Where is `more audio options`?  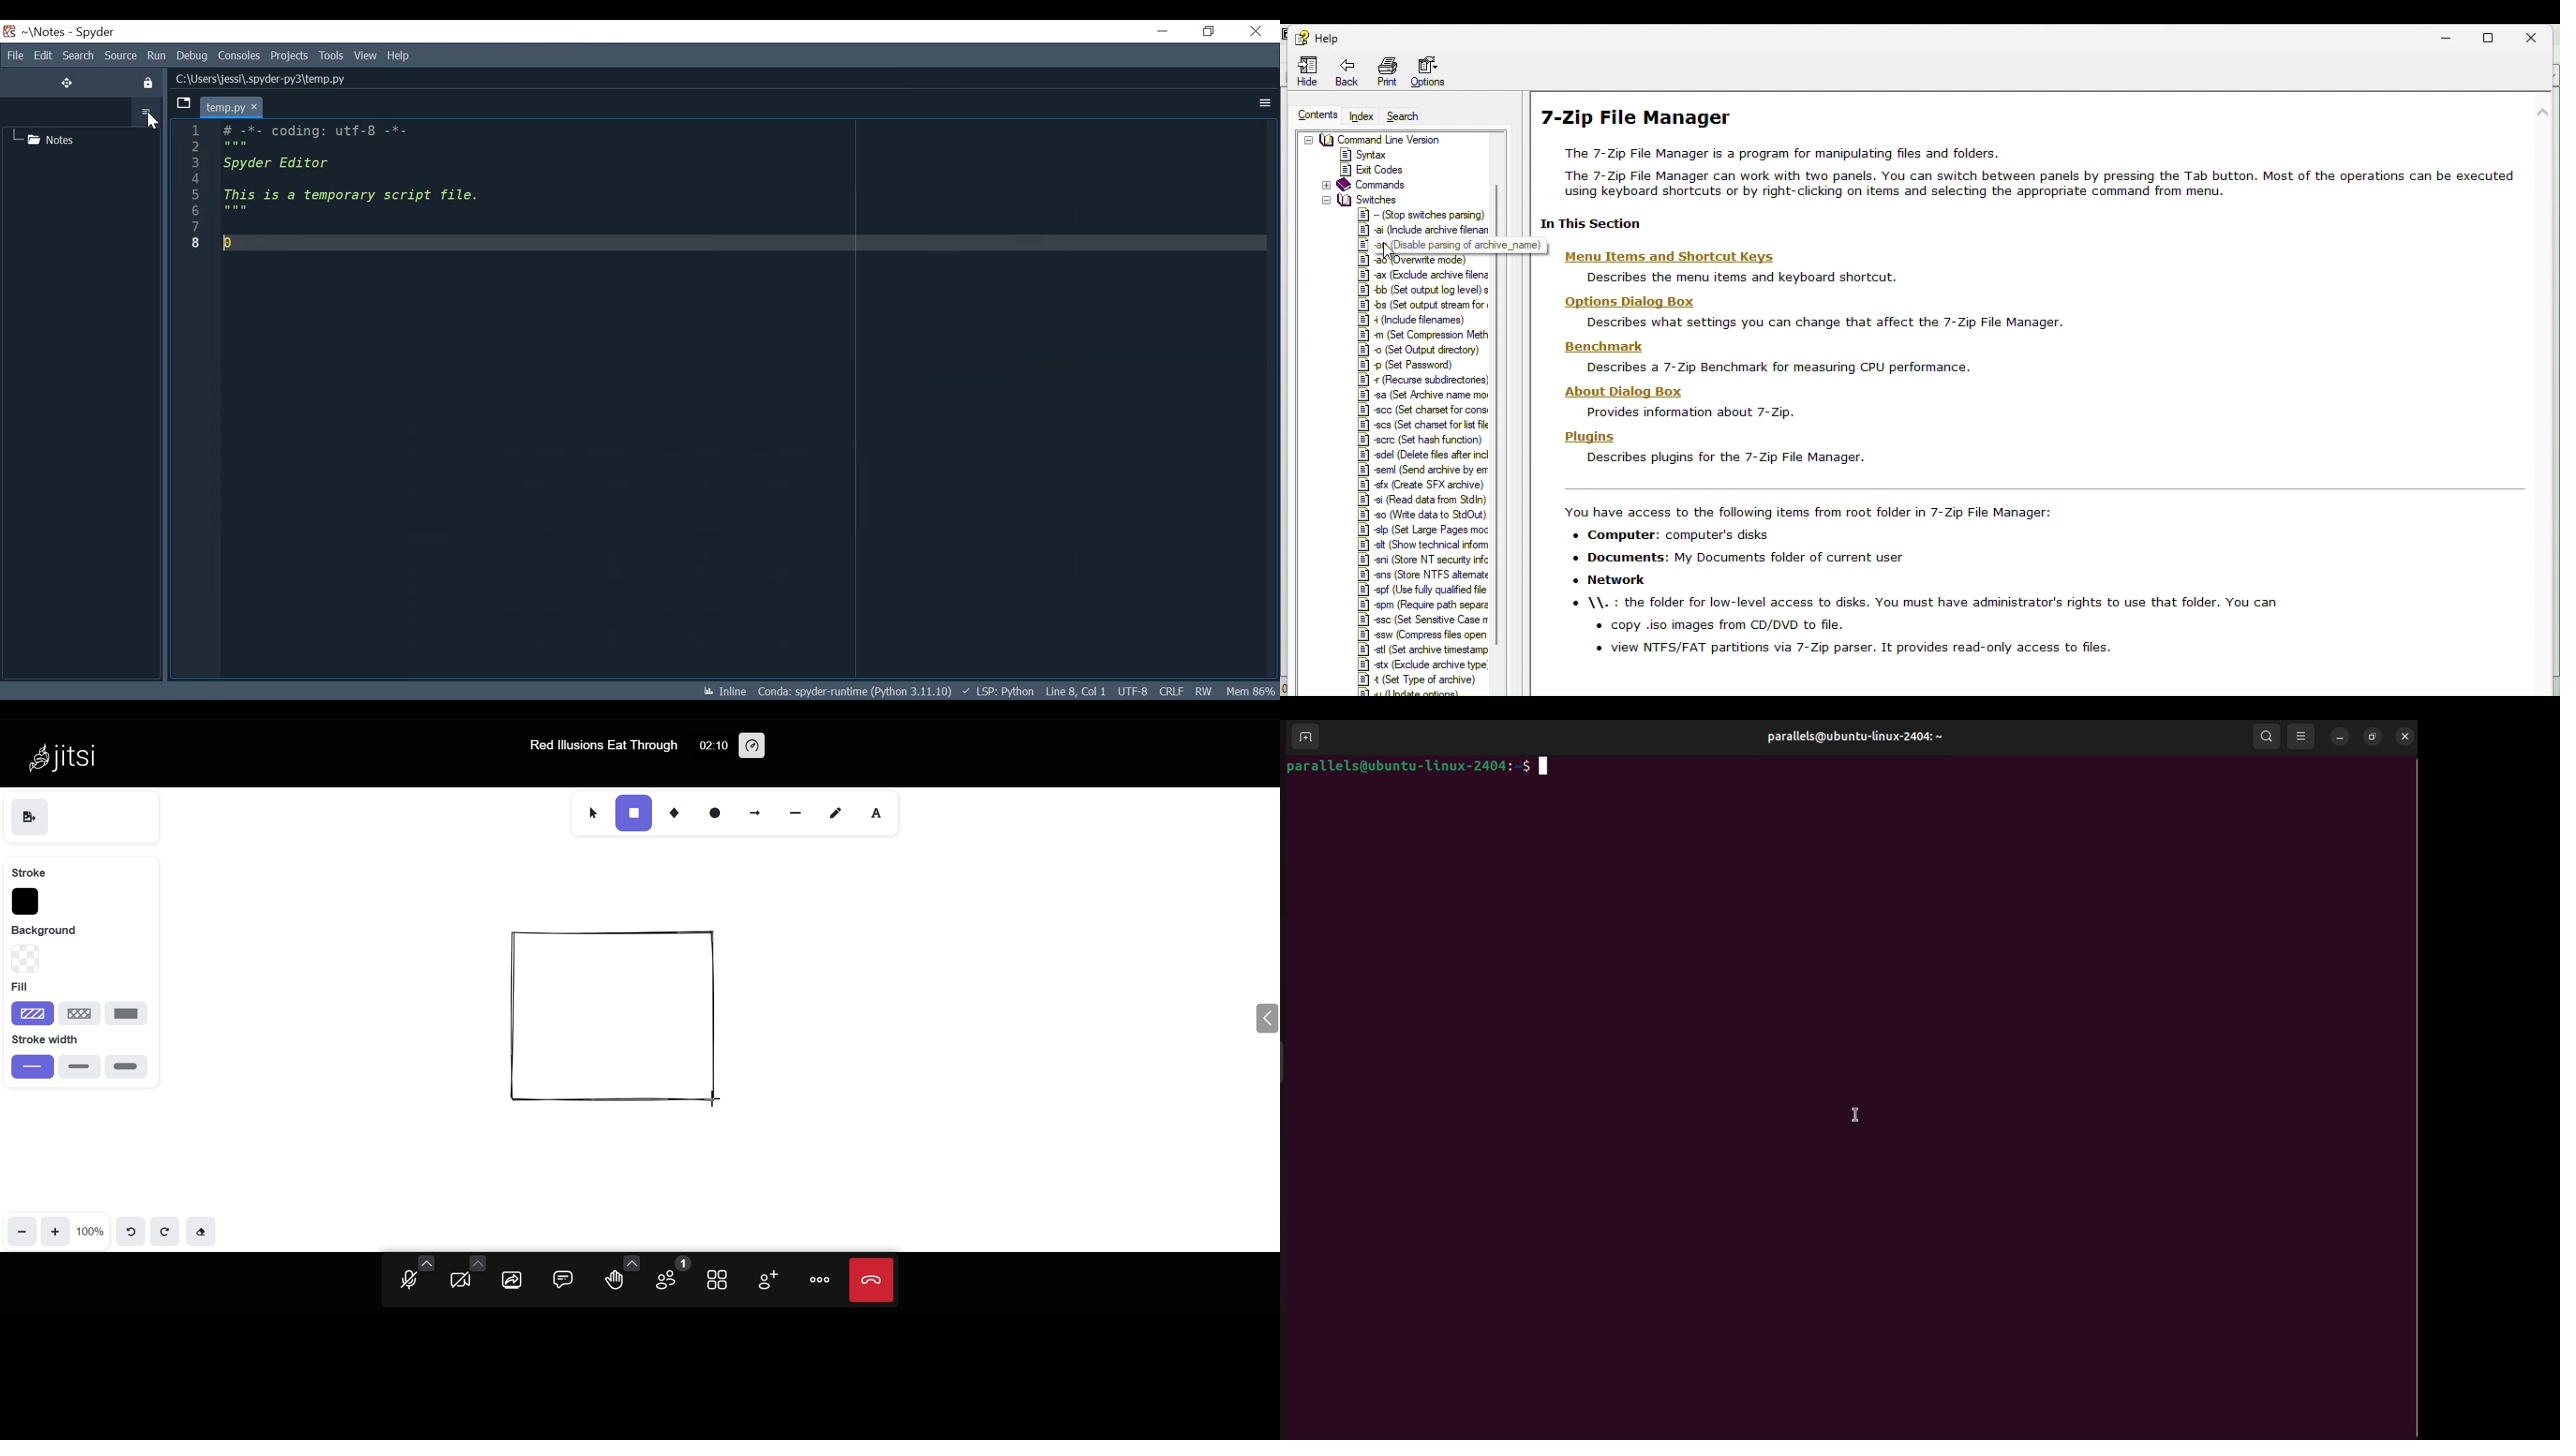 more audio options is located at coordinates (427, 1263).